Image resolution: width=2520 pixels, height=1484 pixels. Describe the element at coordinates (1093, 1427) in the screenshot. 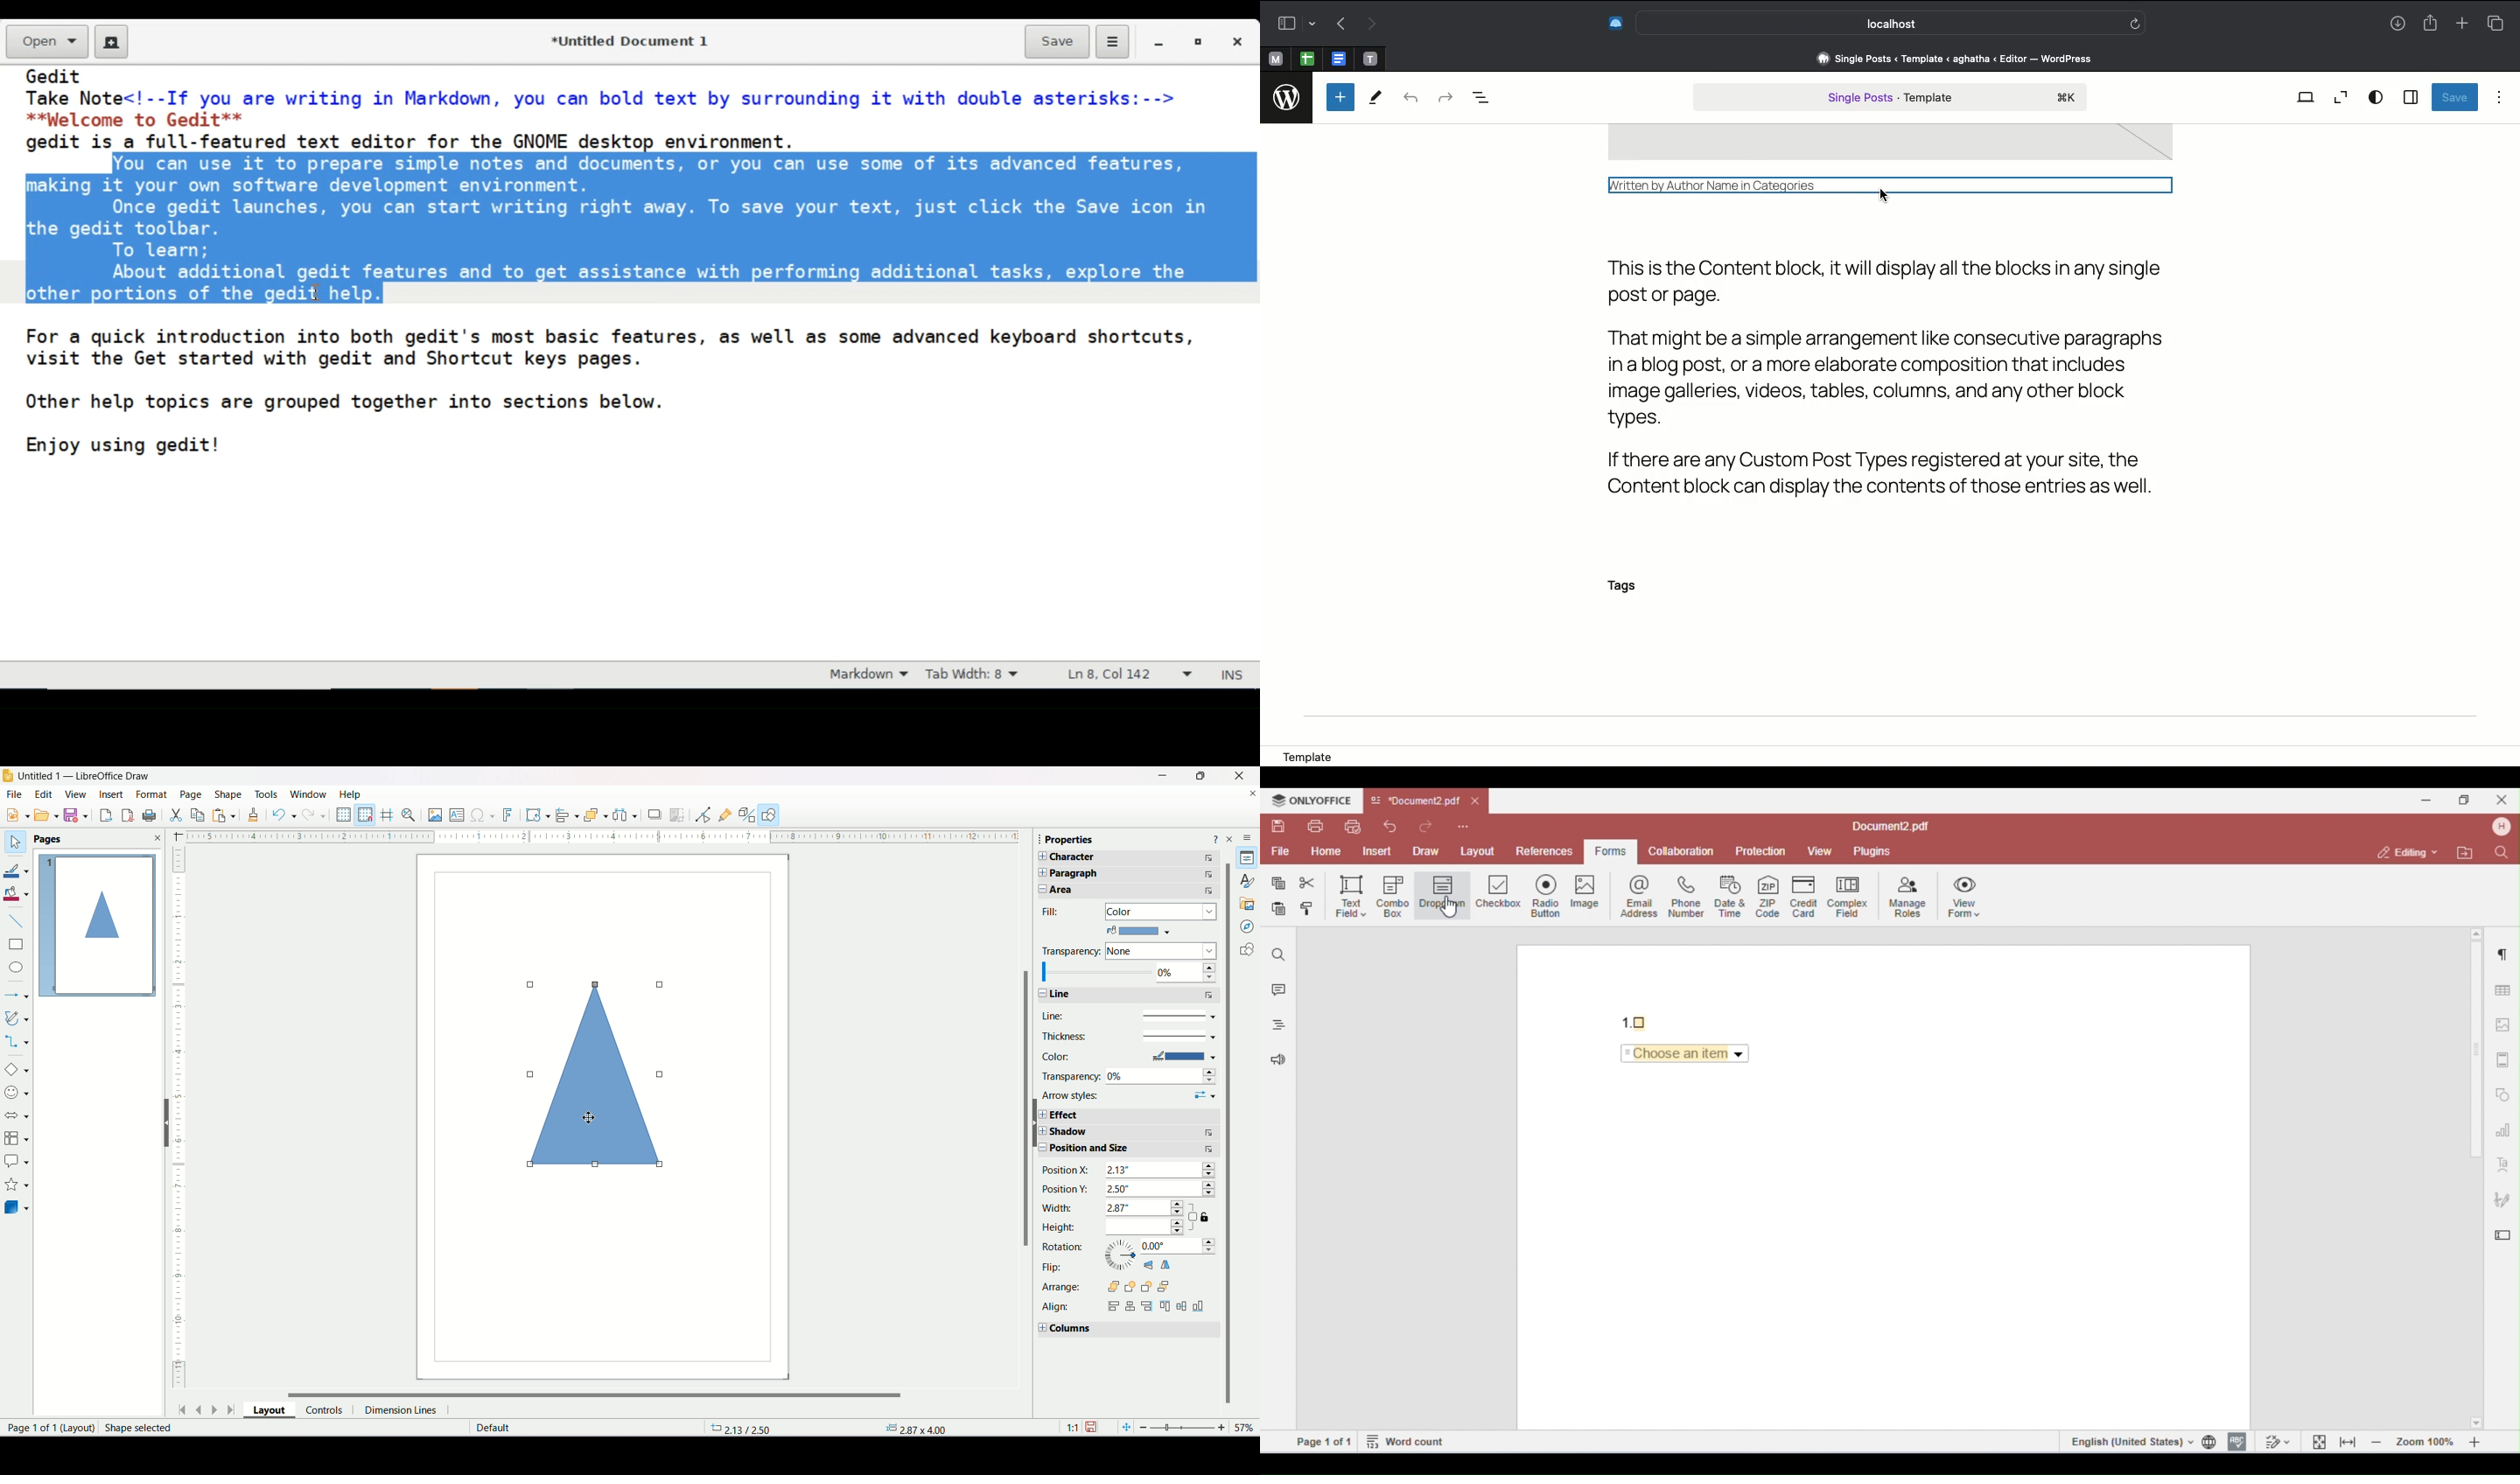

I see `Unsaved change indicator` at that location.